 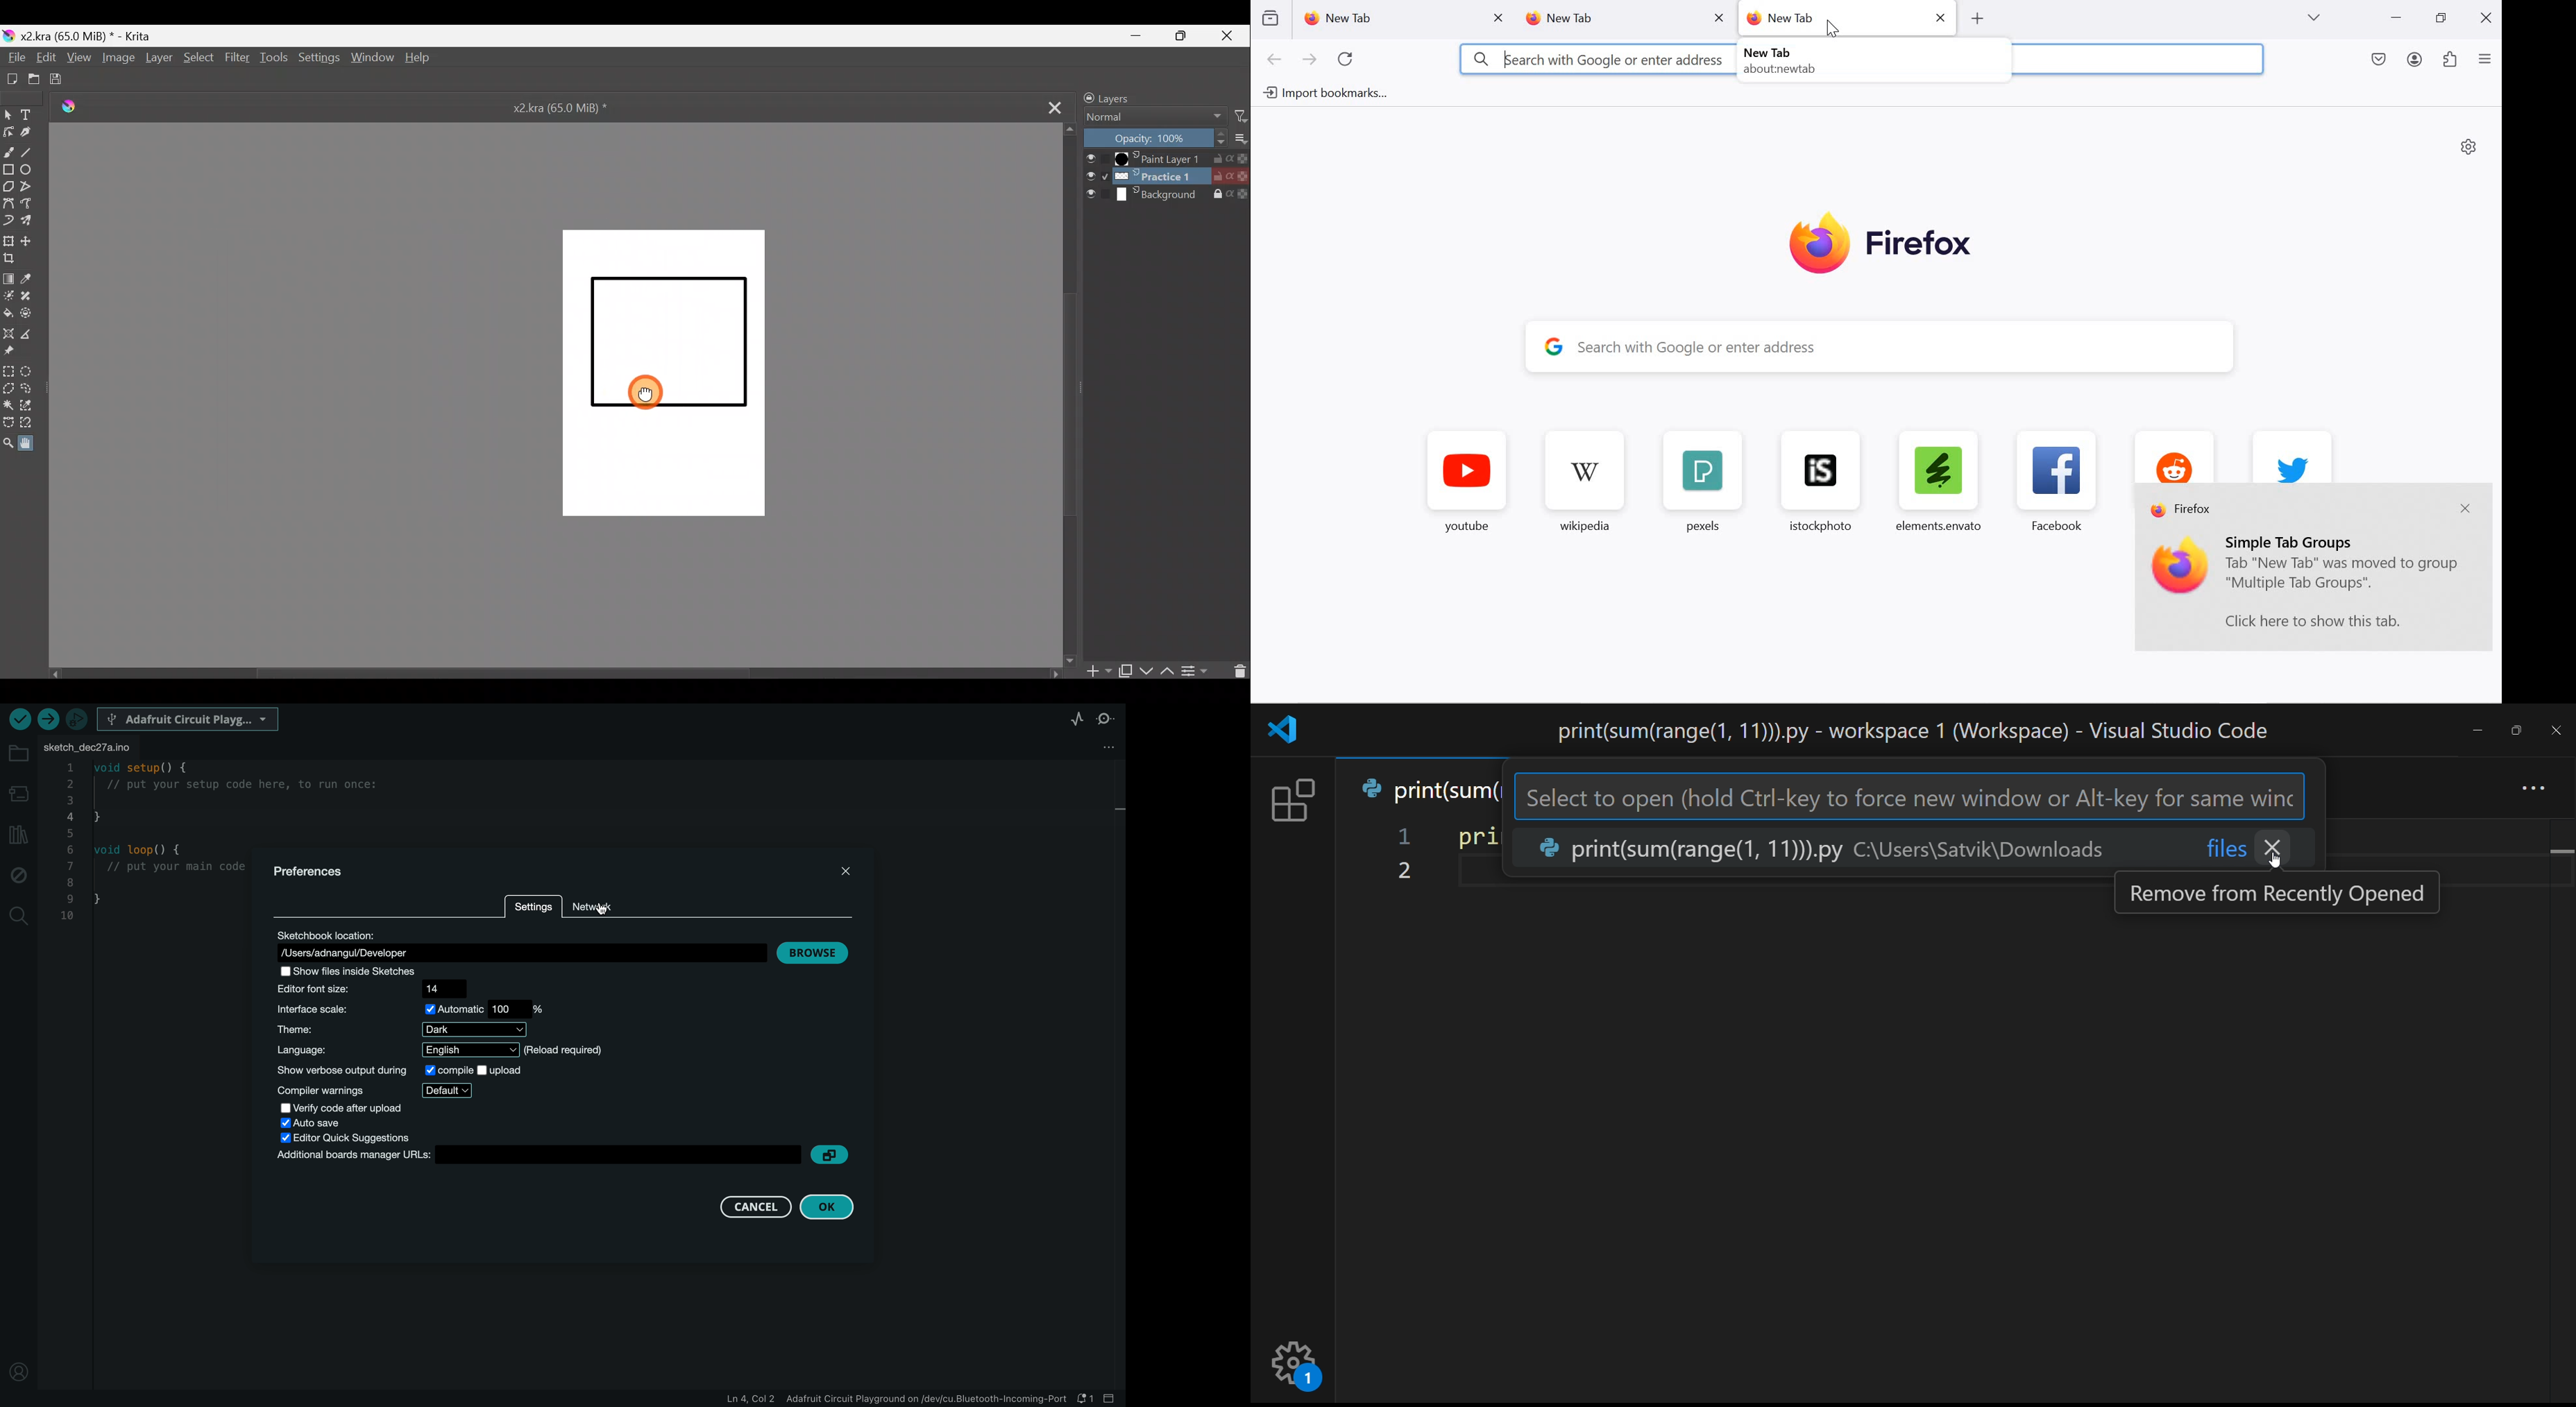 I want to click on extensions, so click(x=2451, y=61).